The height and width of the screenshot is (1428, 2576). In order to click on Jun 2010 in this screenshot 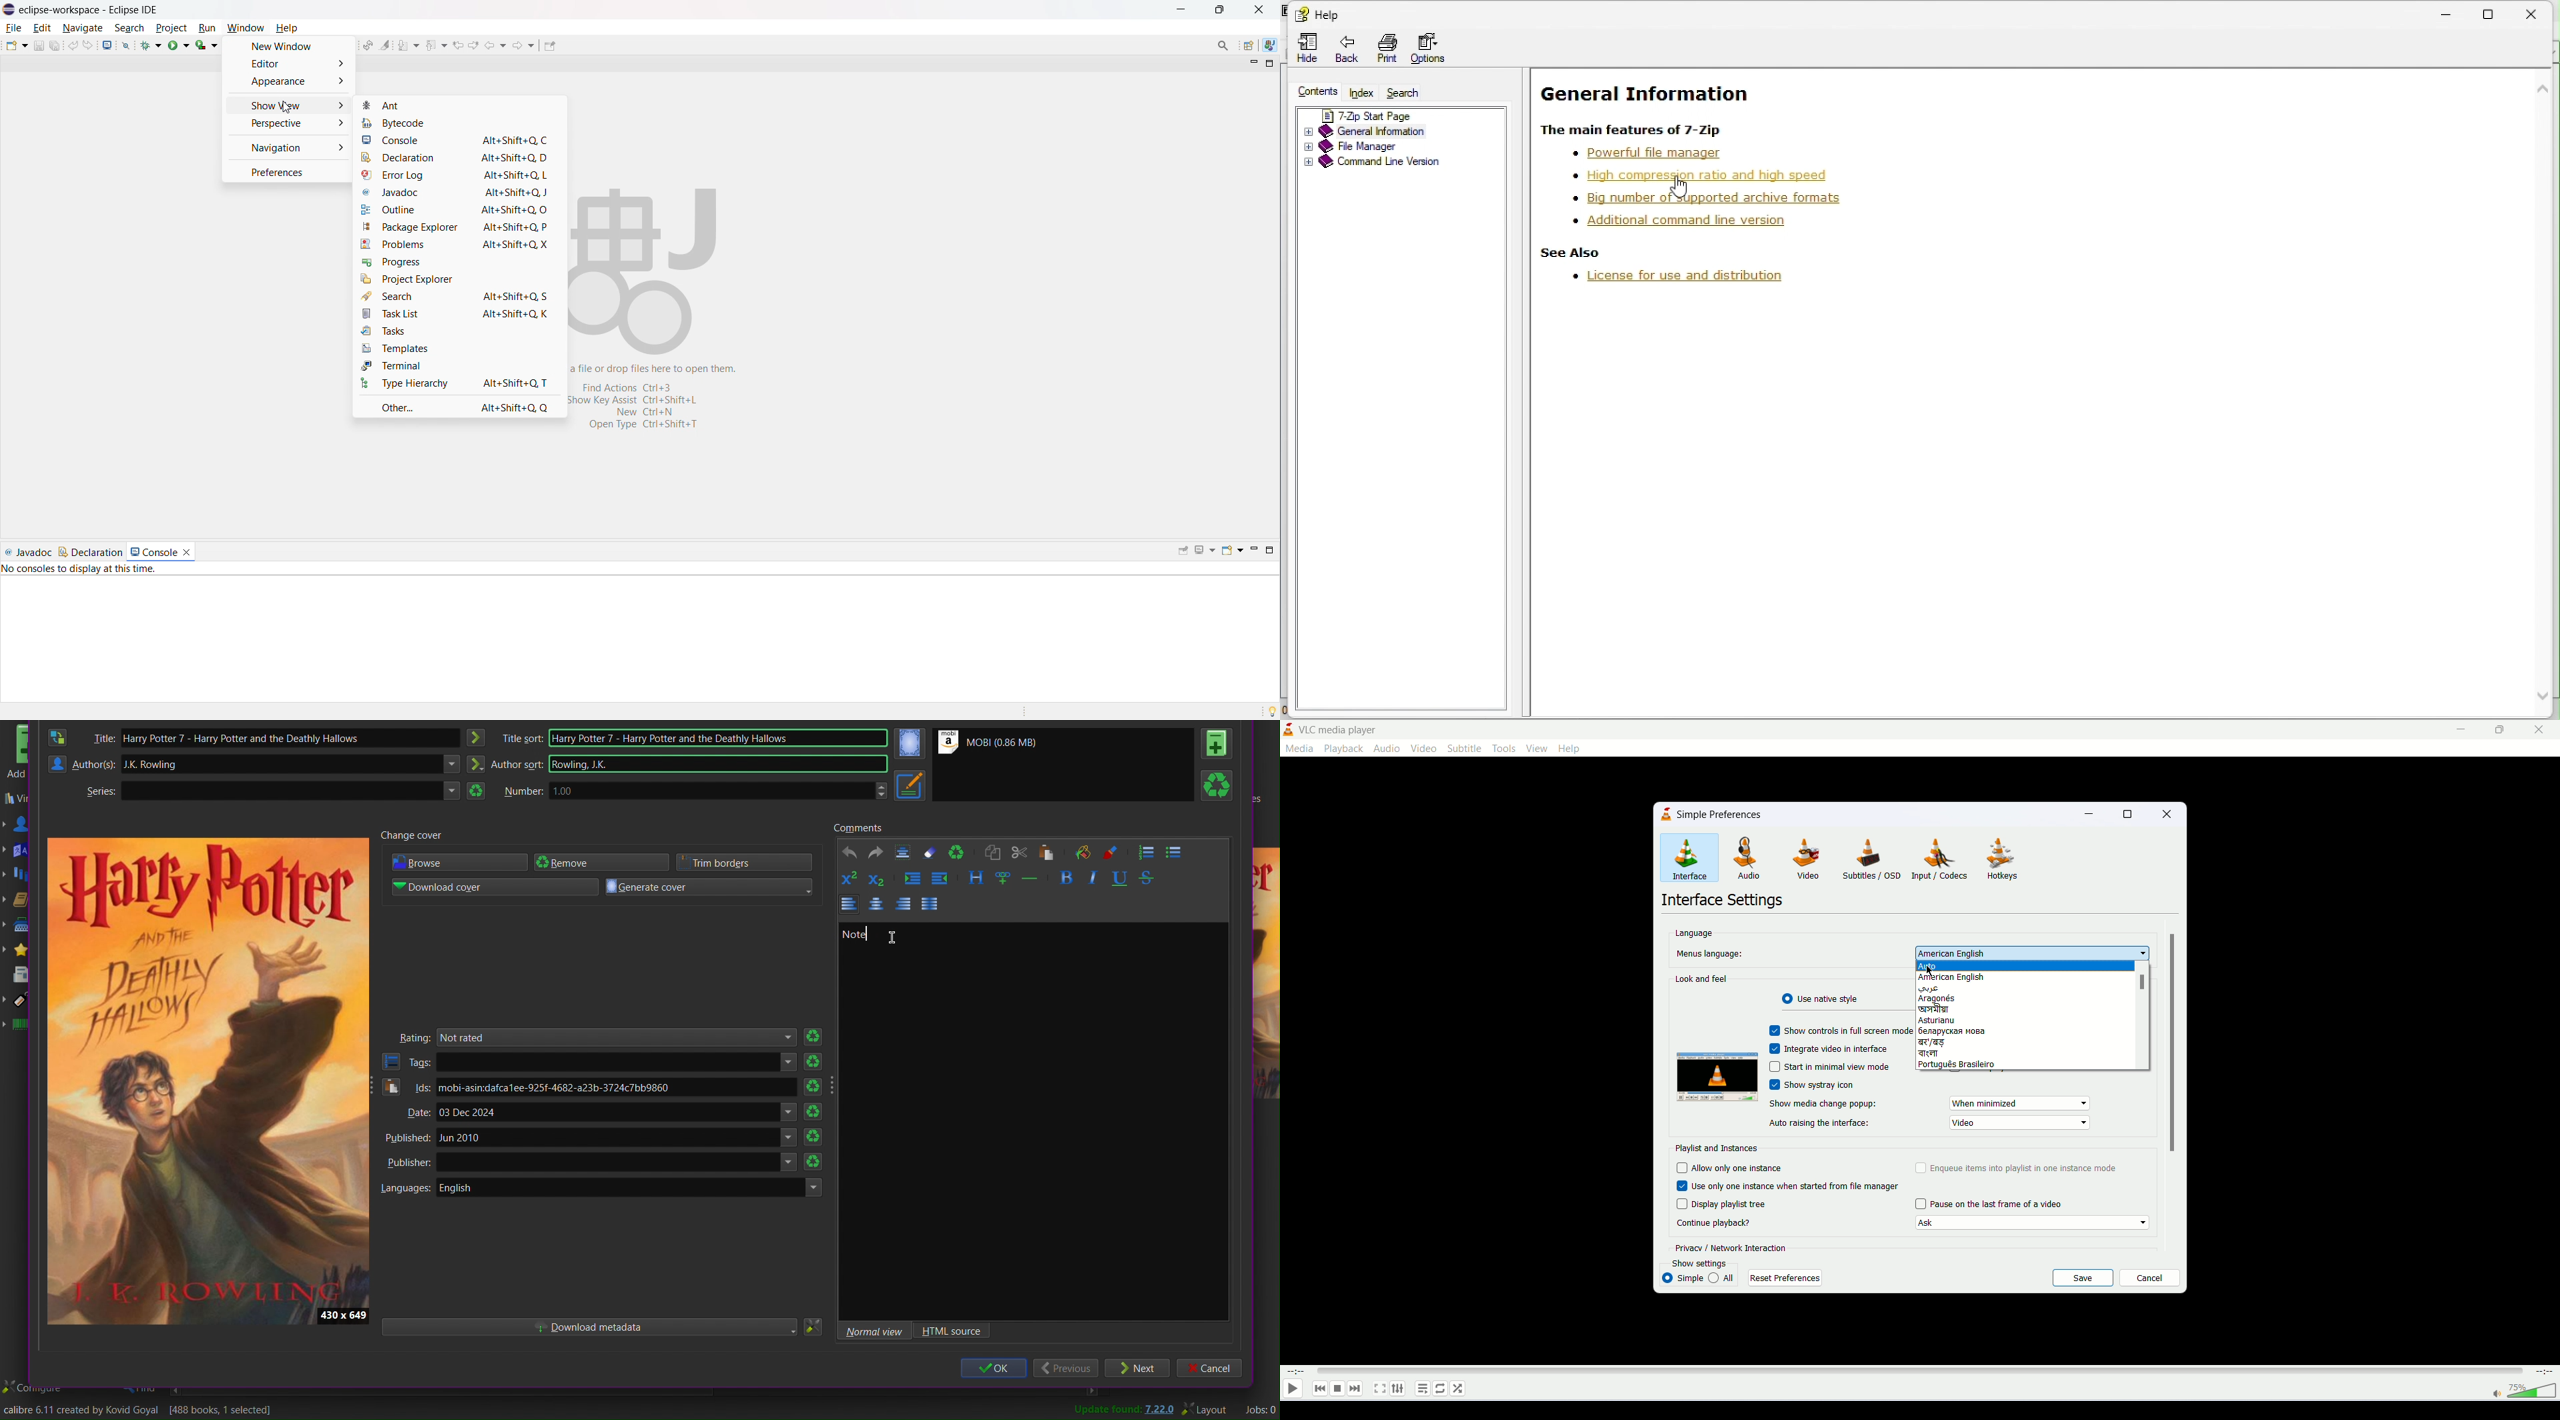, I will do `click(615, 1140)`.